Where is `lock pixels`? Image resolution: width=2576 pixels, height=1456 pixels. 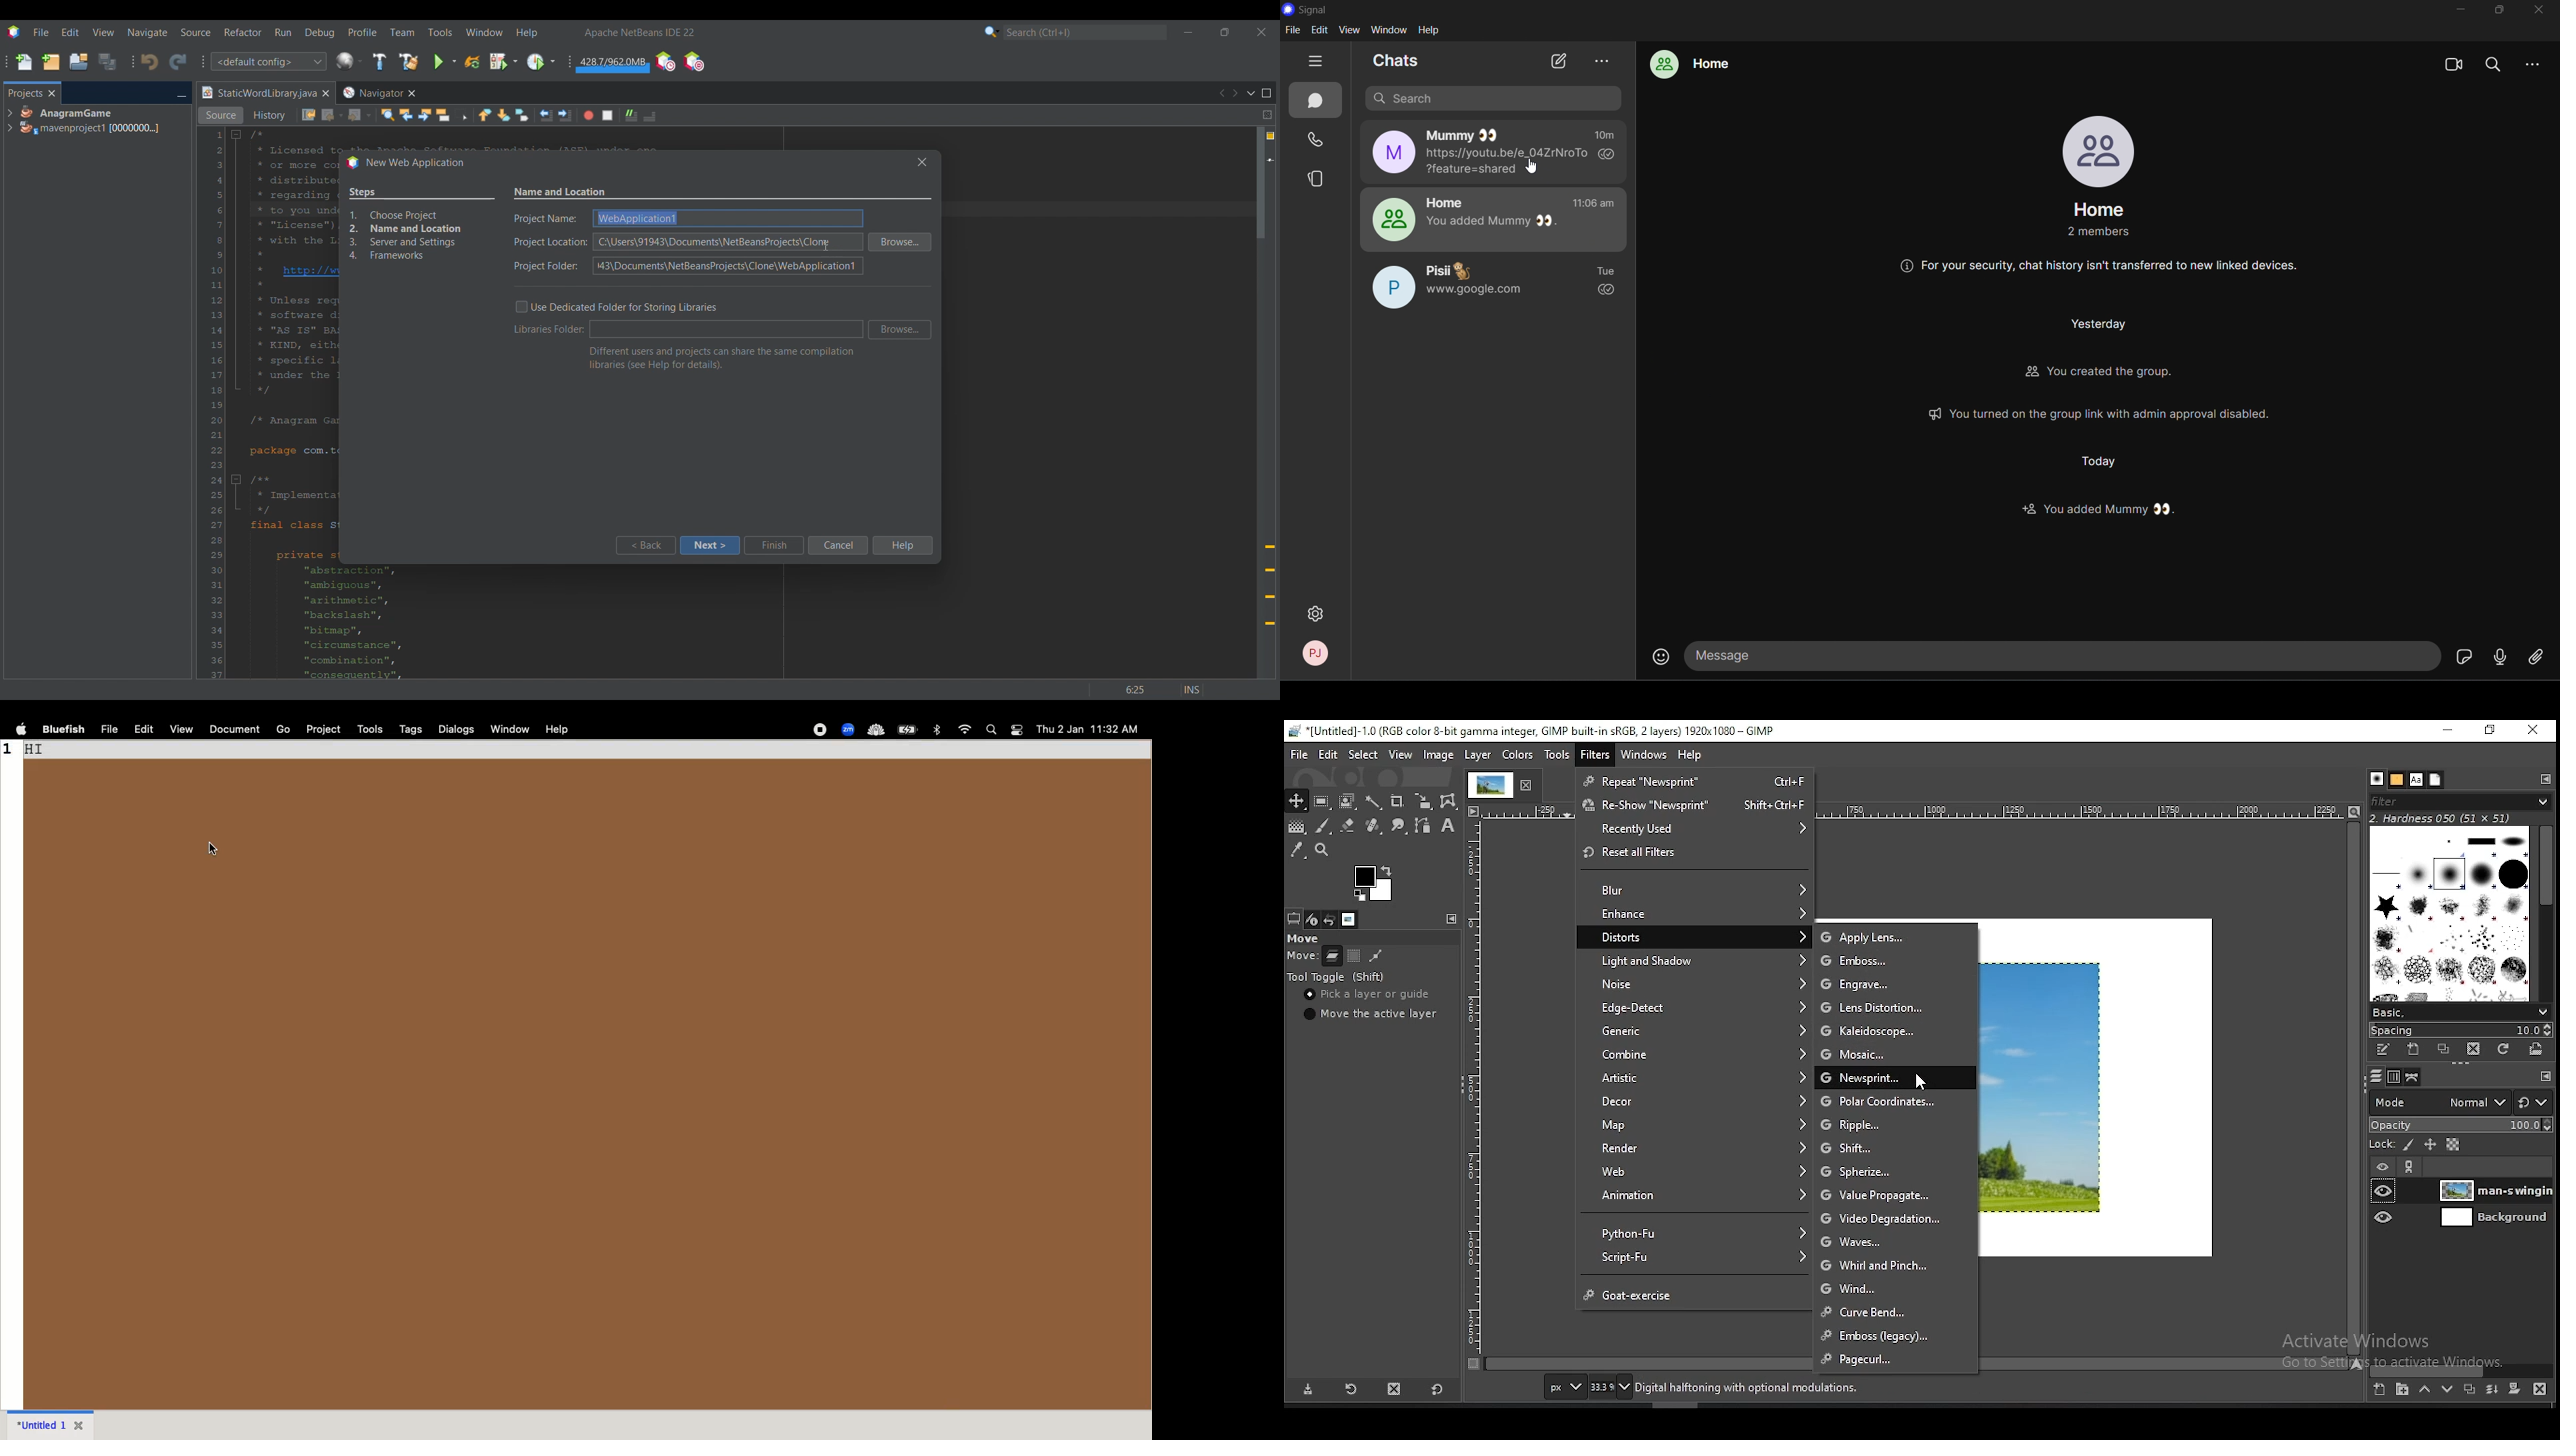
lock pixels is located at coordinates (2406, 1145).